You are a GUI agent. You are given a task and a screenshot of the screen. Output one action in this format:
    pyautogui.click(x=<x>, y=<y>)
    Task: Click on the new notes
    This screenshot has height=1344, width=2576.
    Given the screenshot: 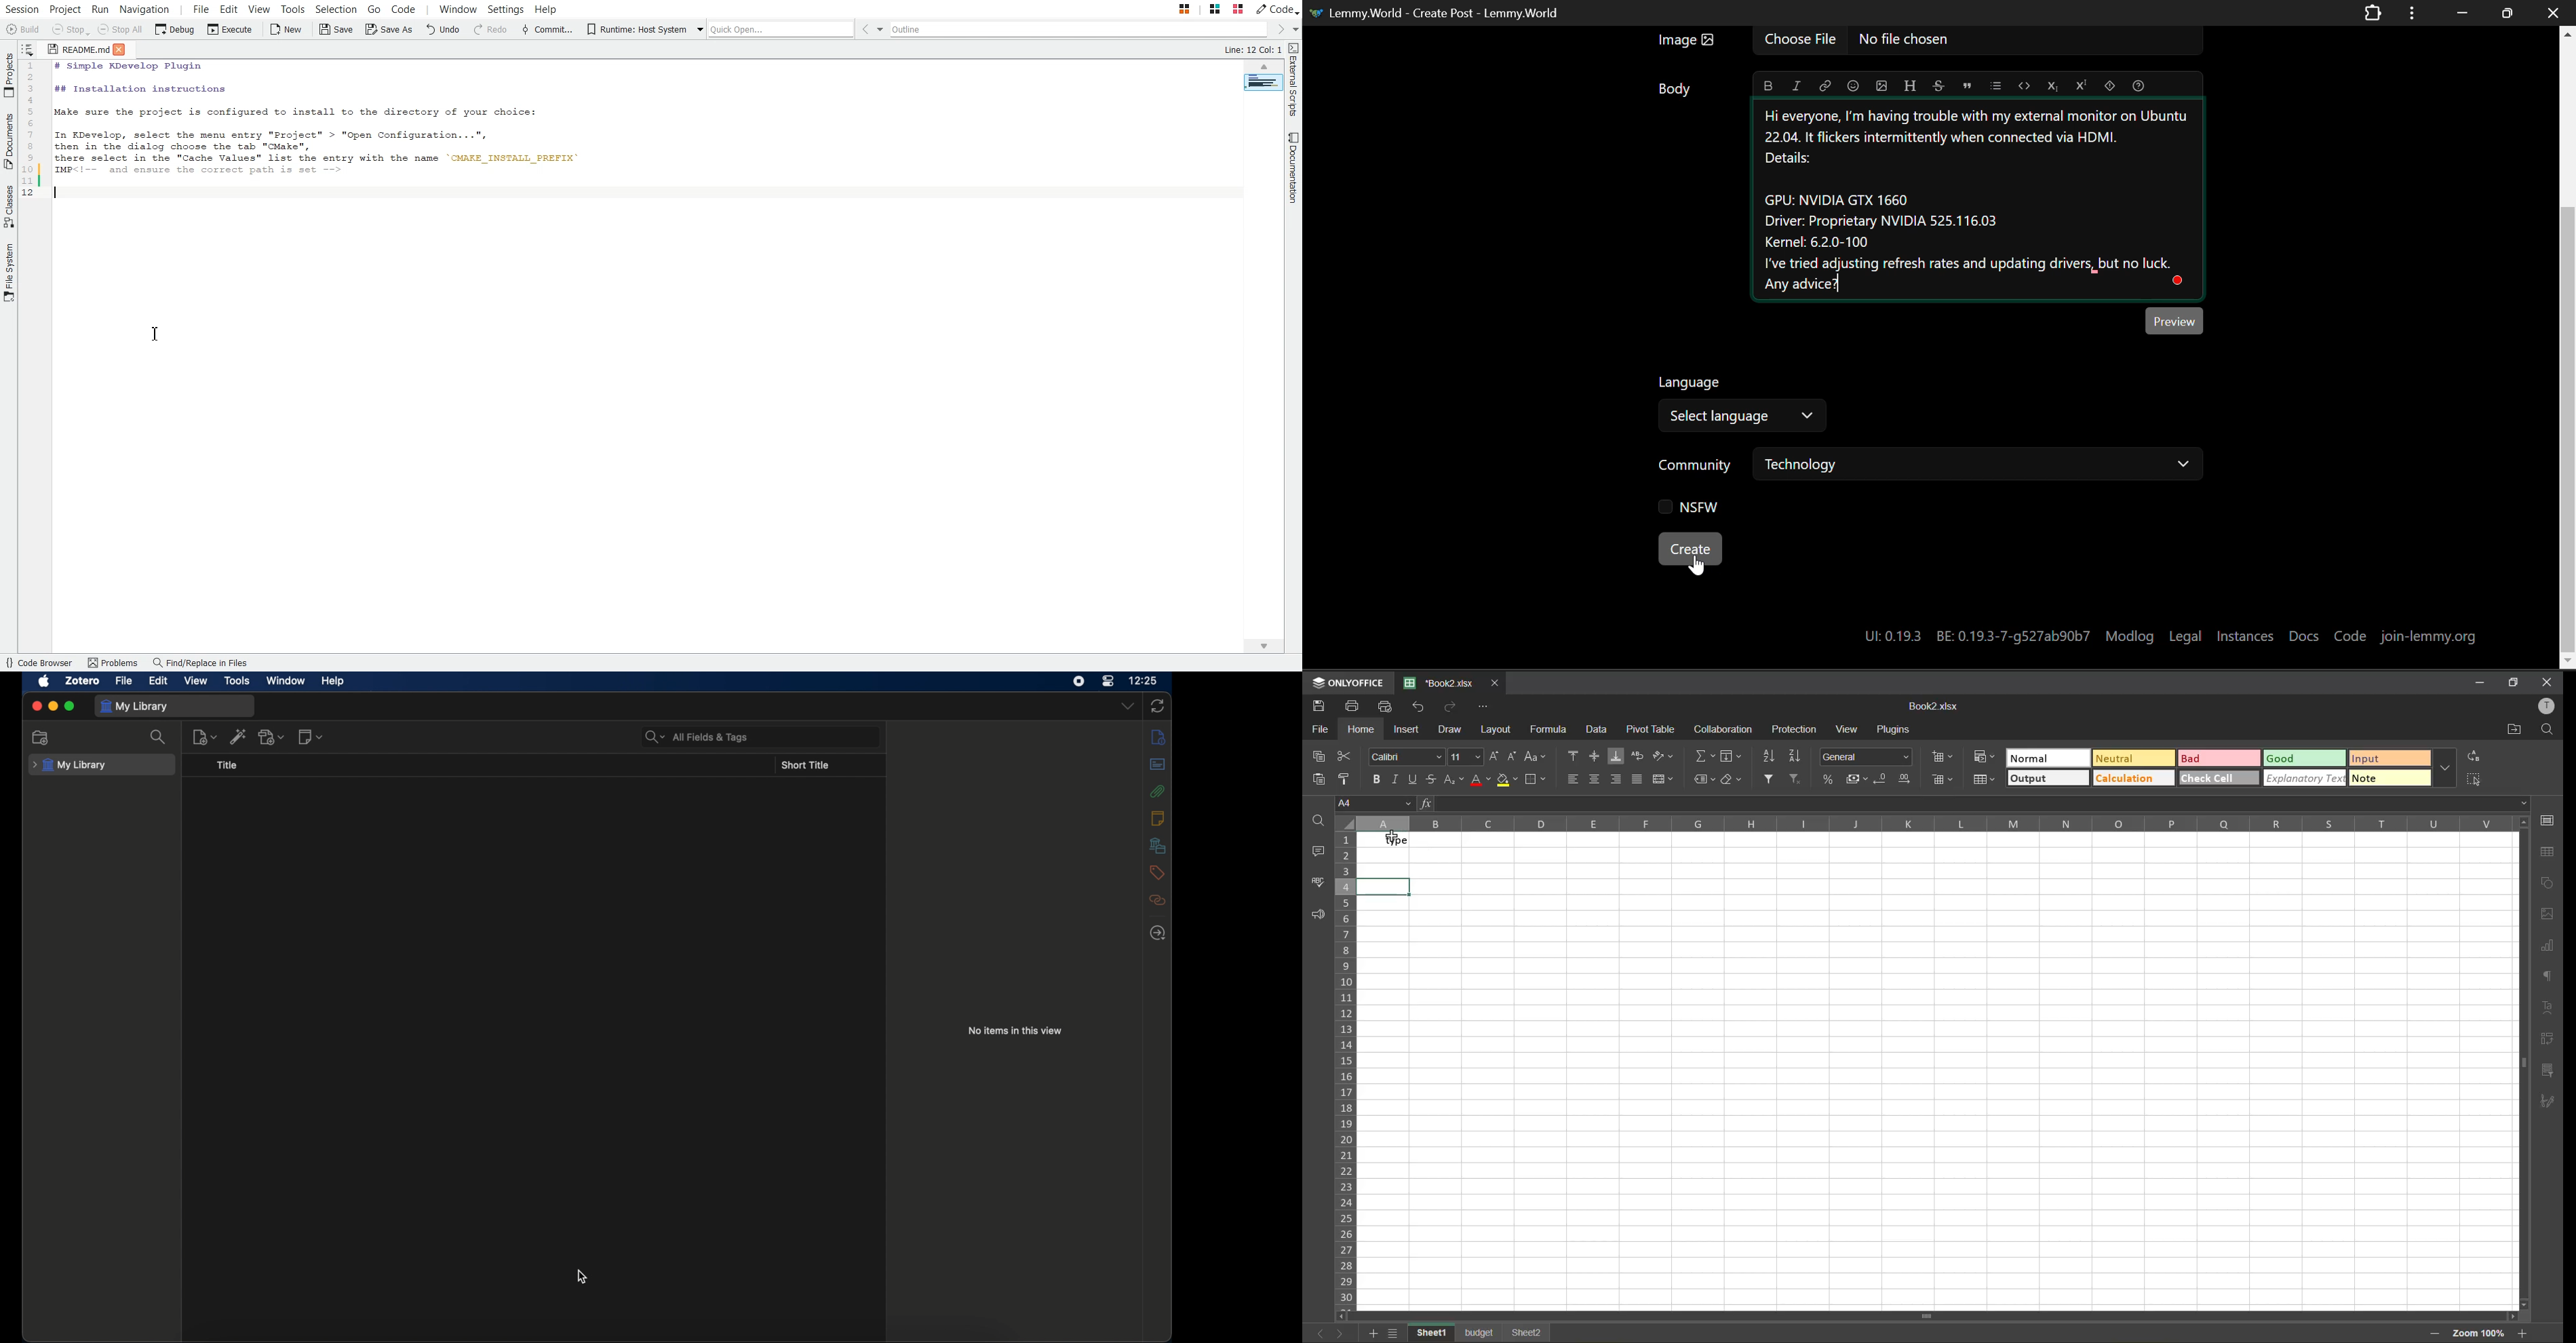 What is the action you would take?
    pyautogui.click(x=311, y=737)
    